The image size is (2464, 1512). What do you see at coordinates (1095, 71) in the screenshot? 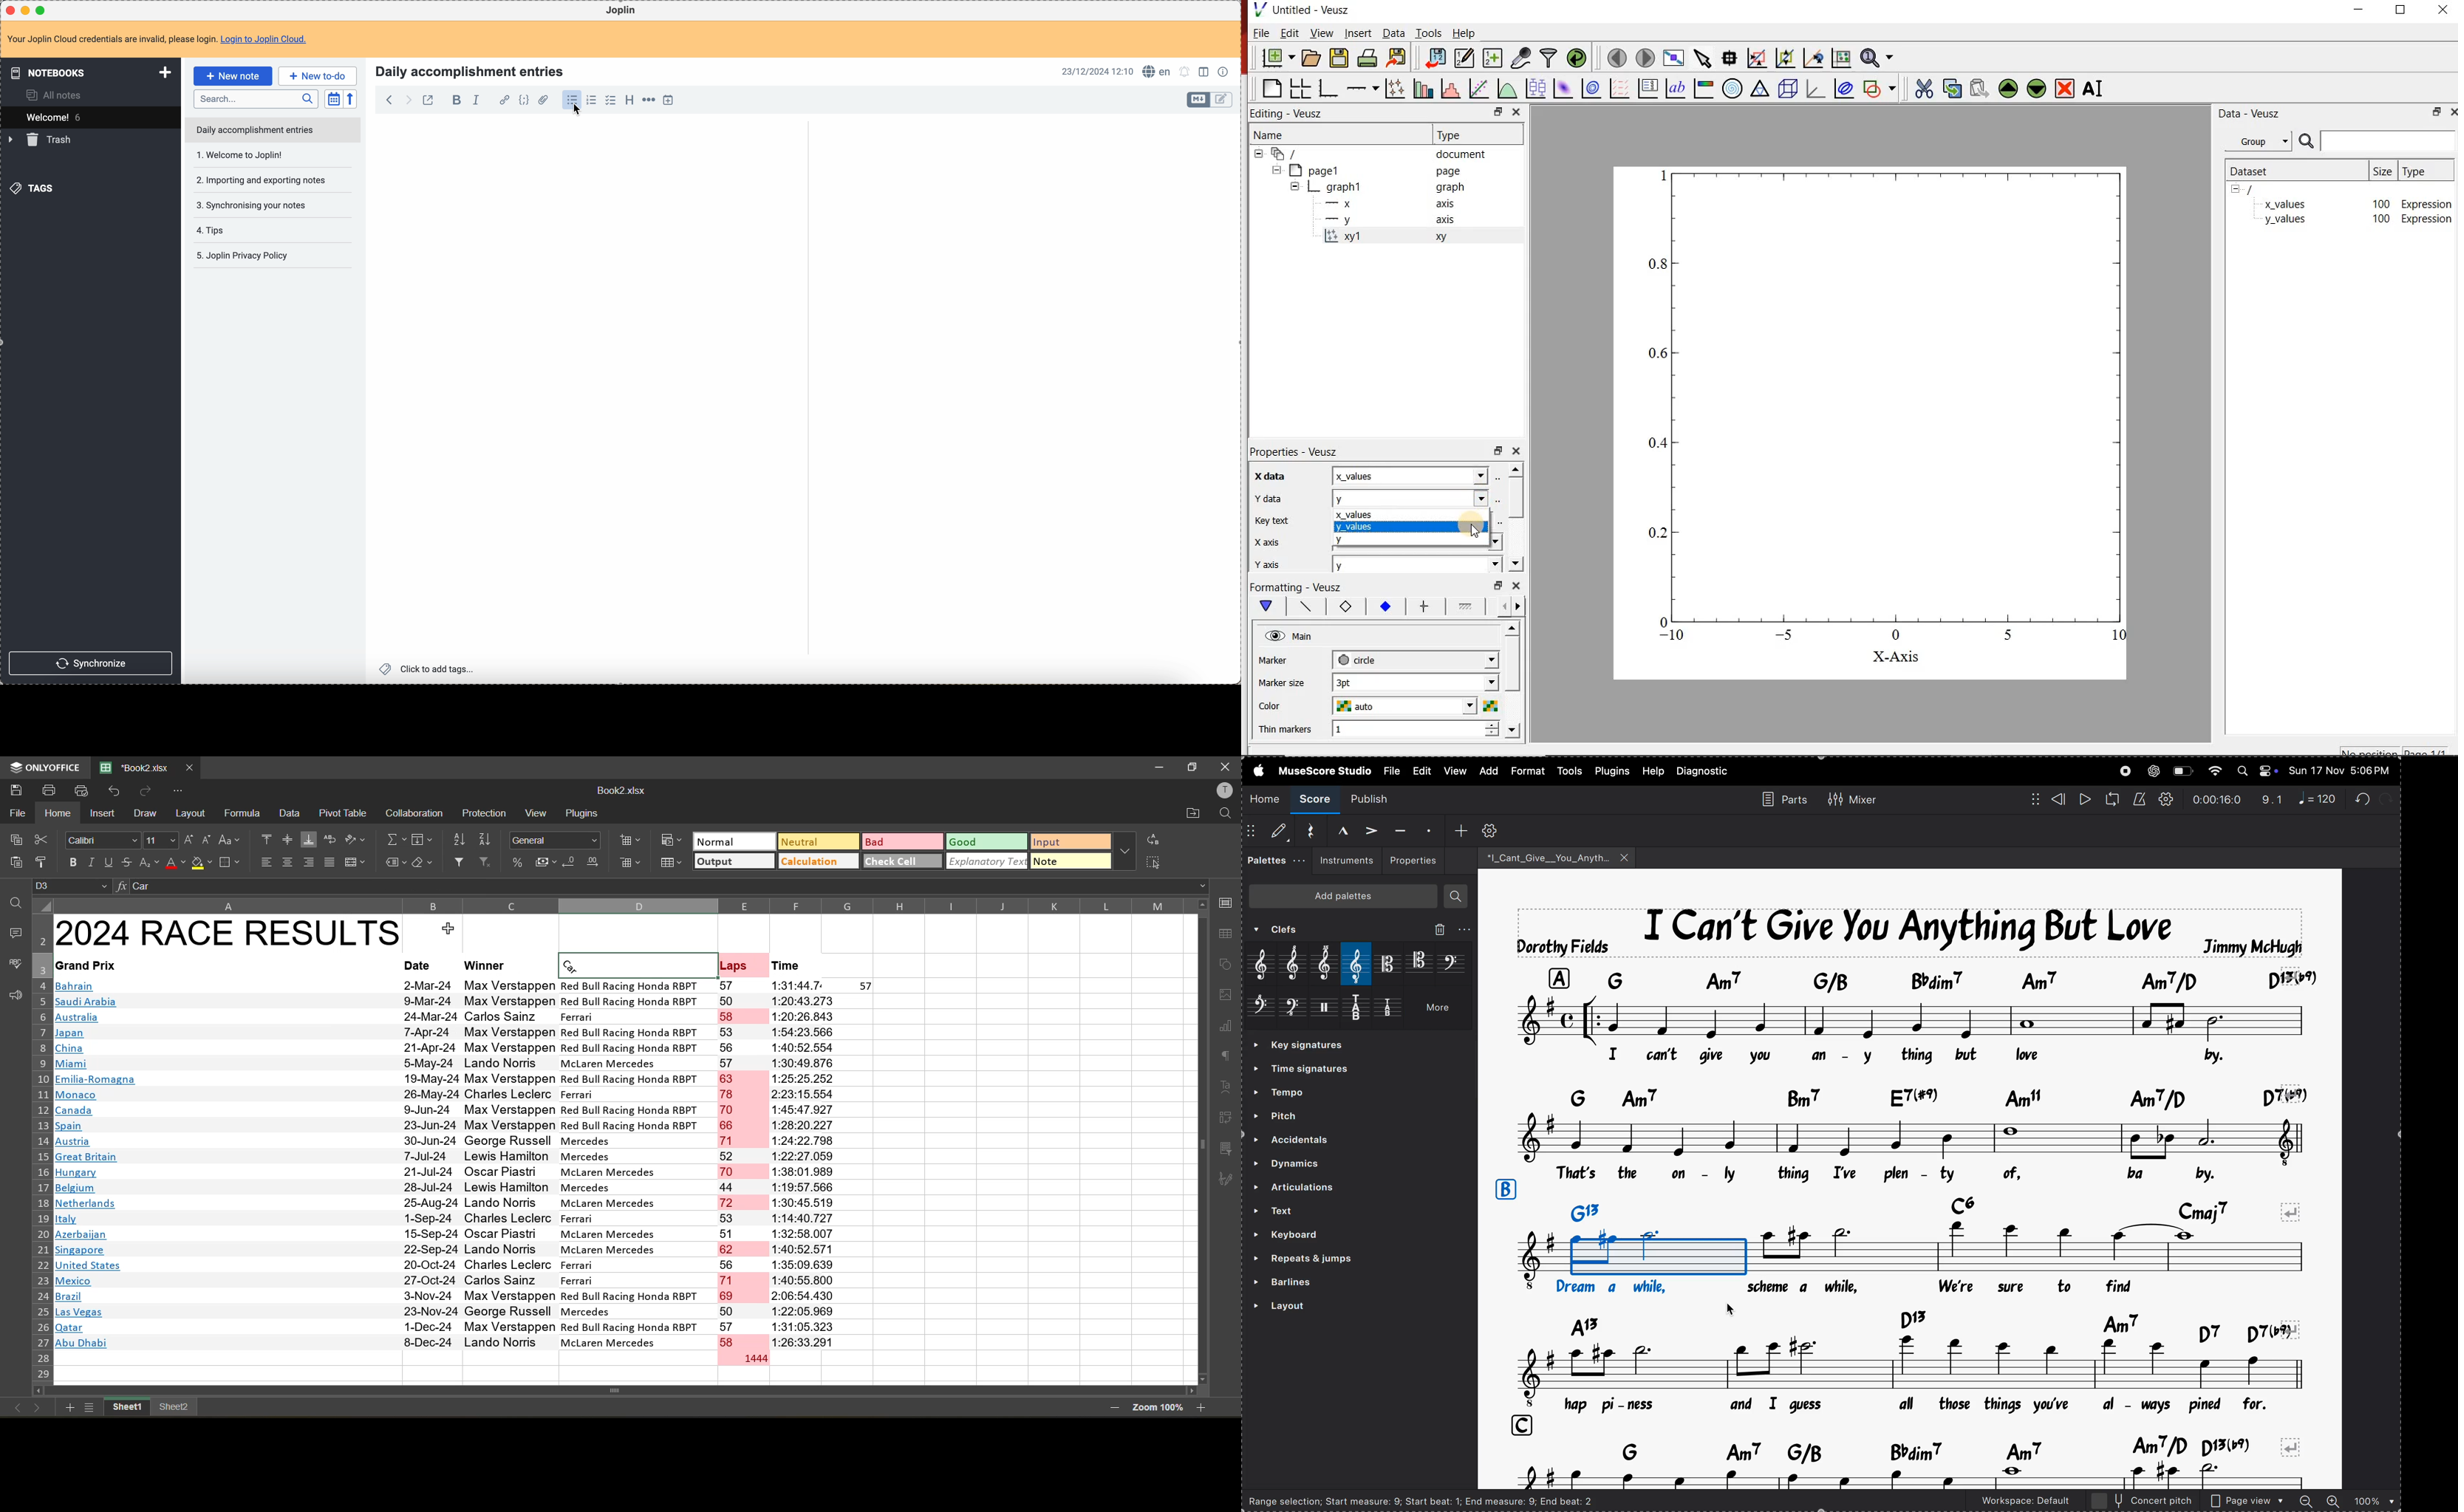
I see `date and hour` at bounding box center [1095, 71].